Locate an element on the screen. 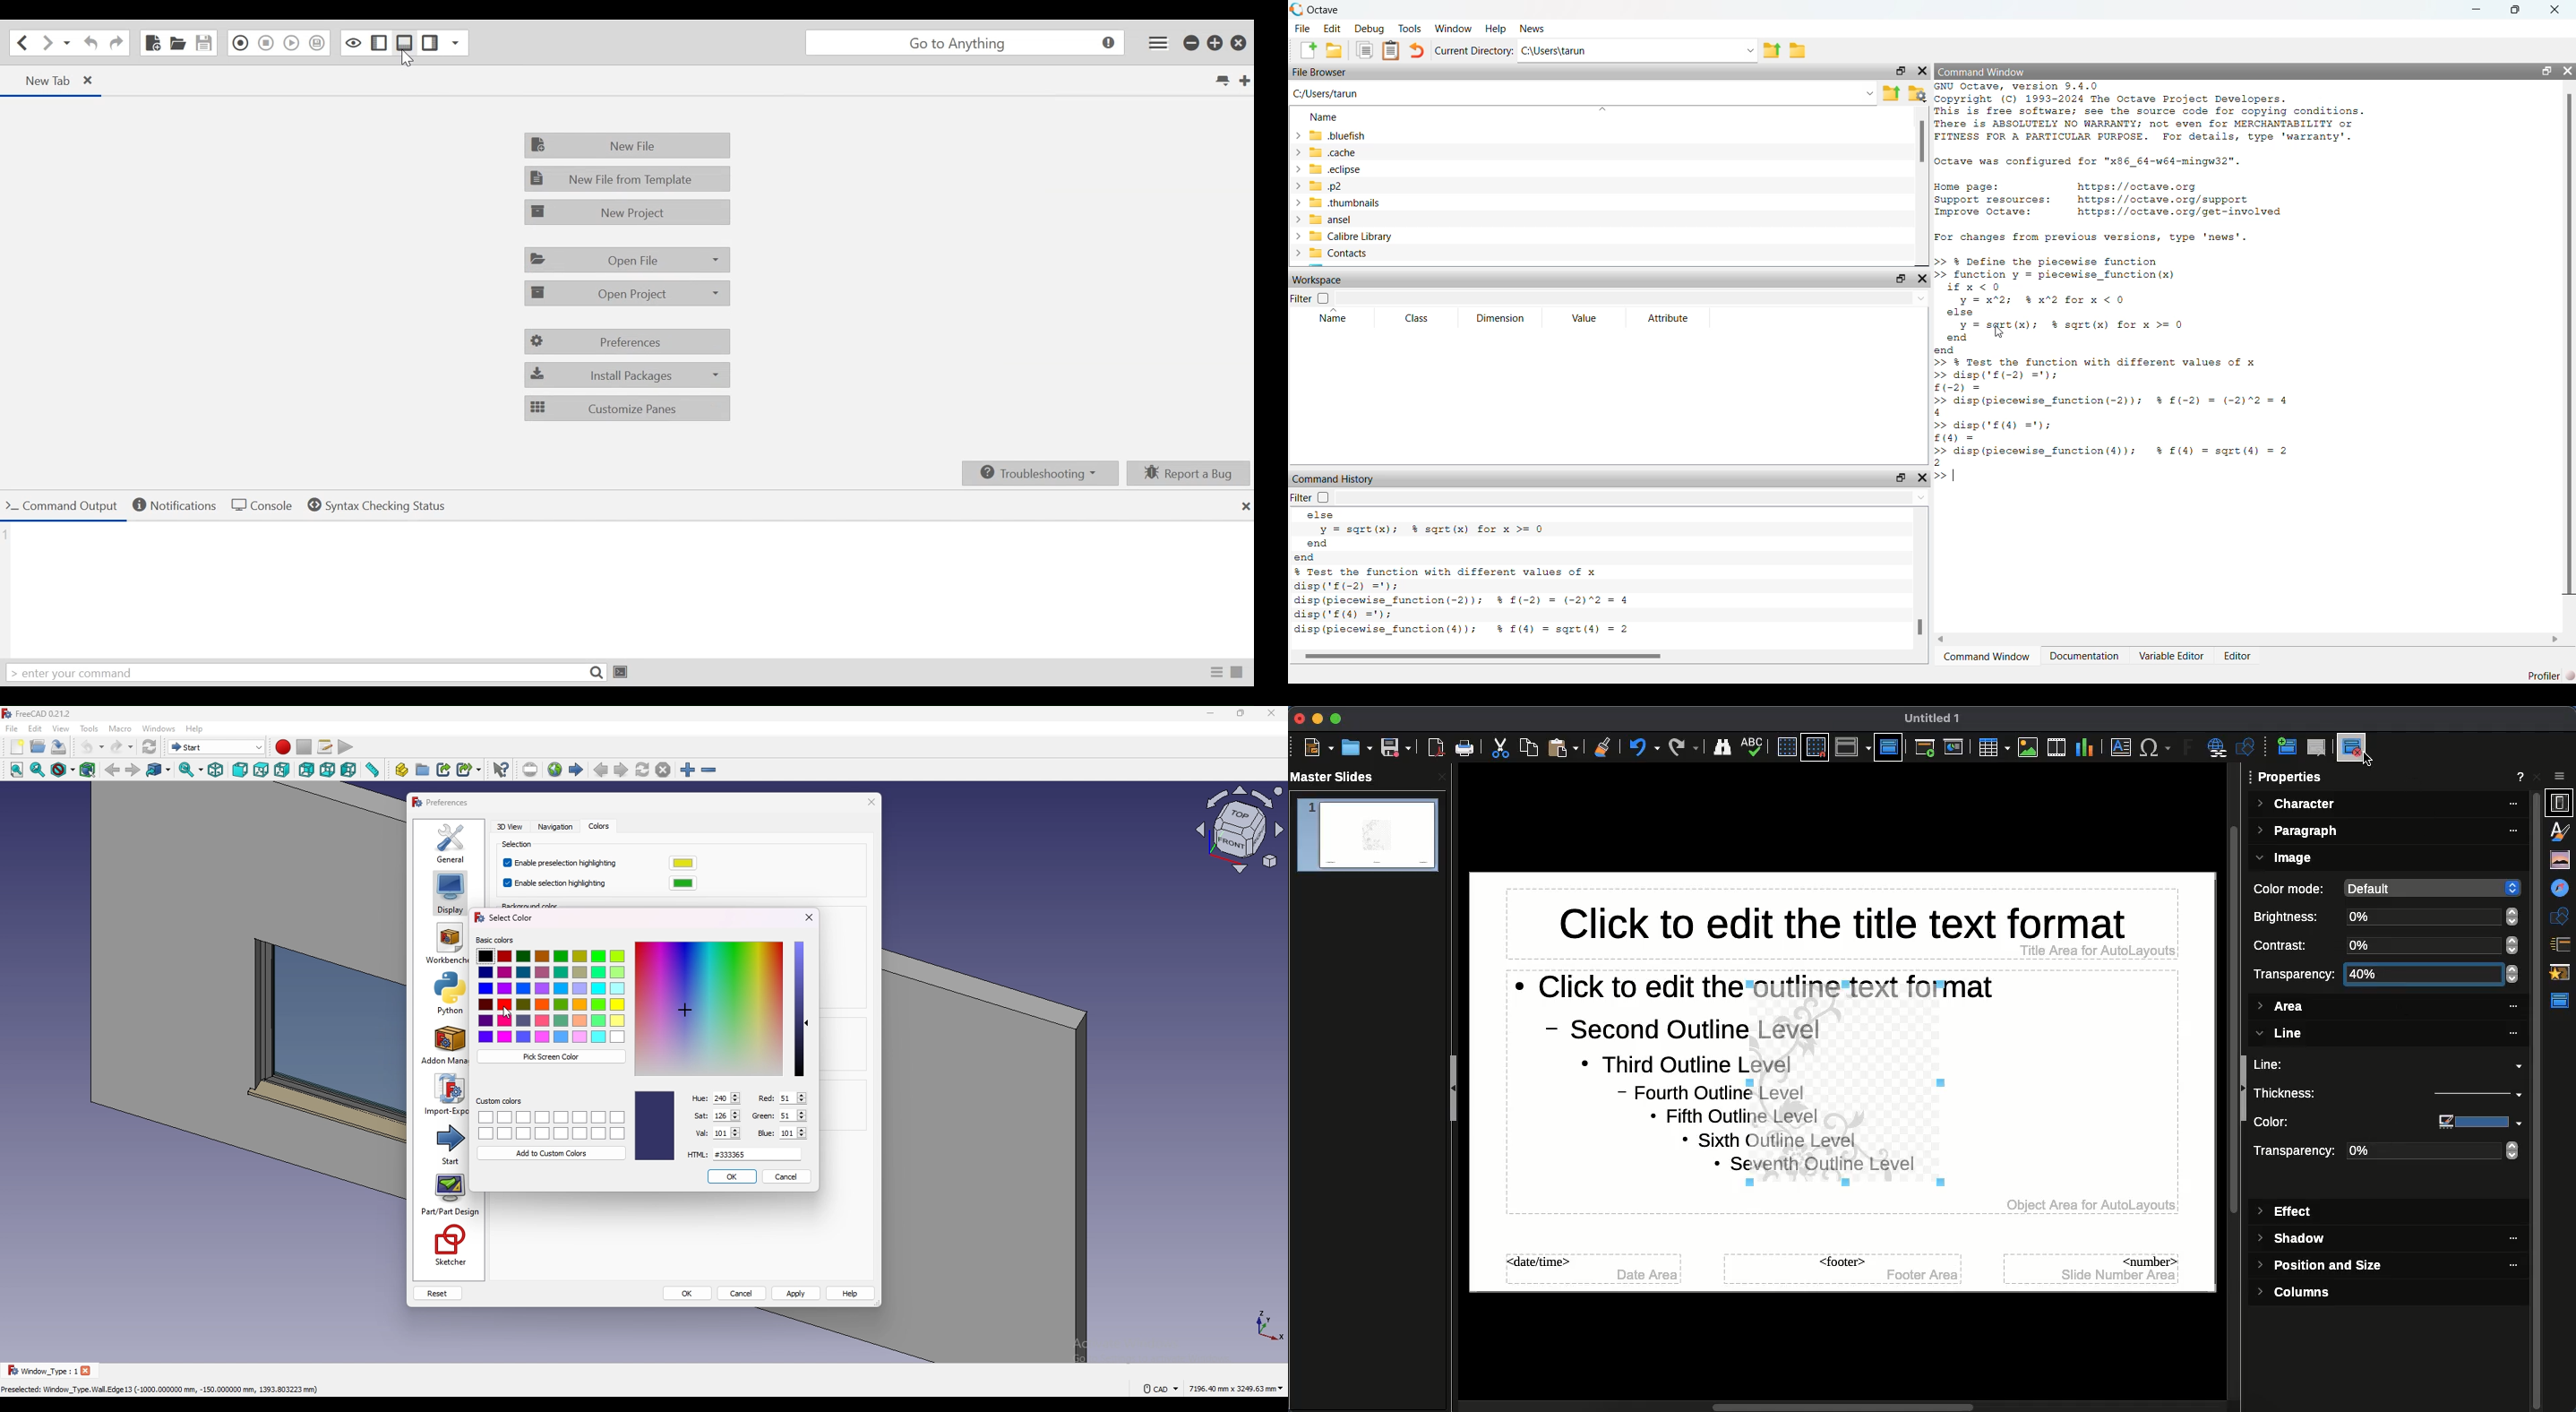 The width and height of the screenshot is (2576, 1428). Clean formatting is located at coordinates (1602, 747).